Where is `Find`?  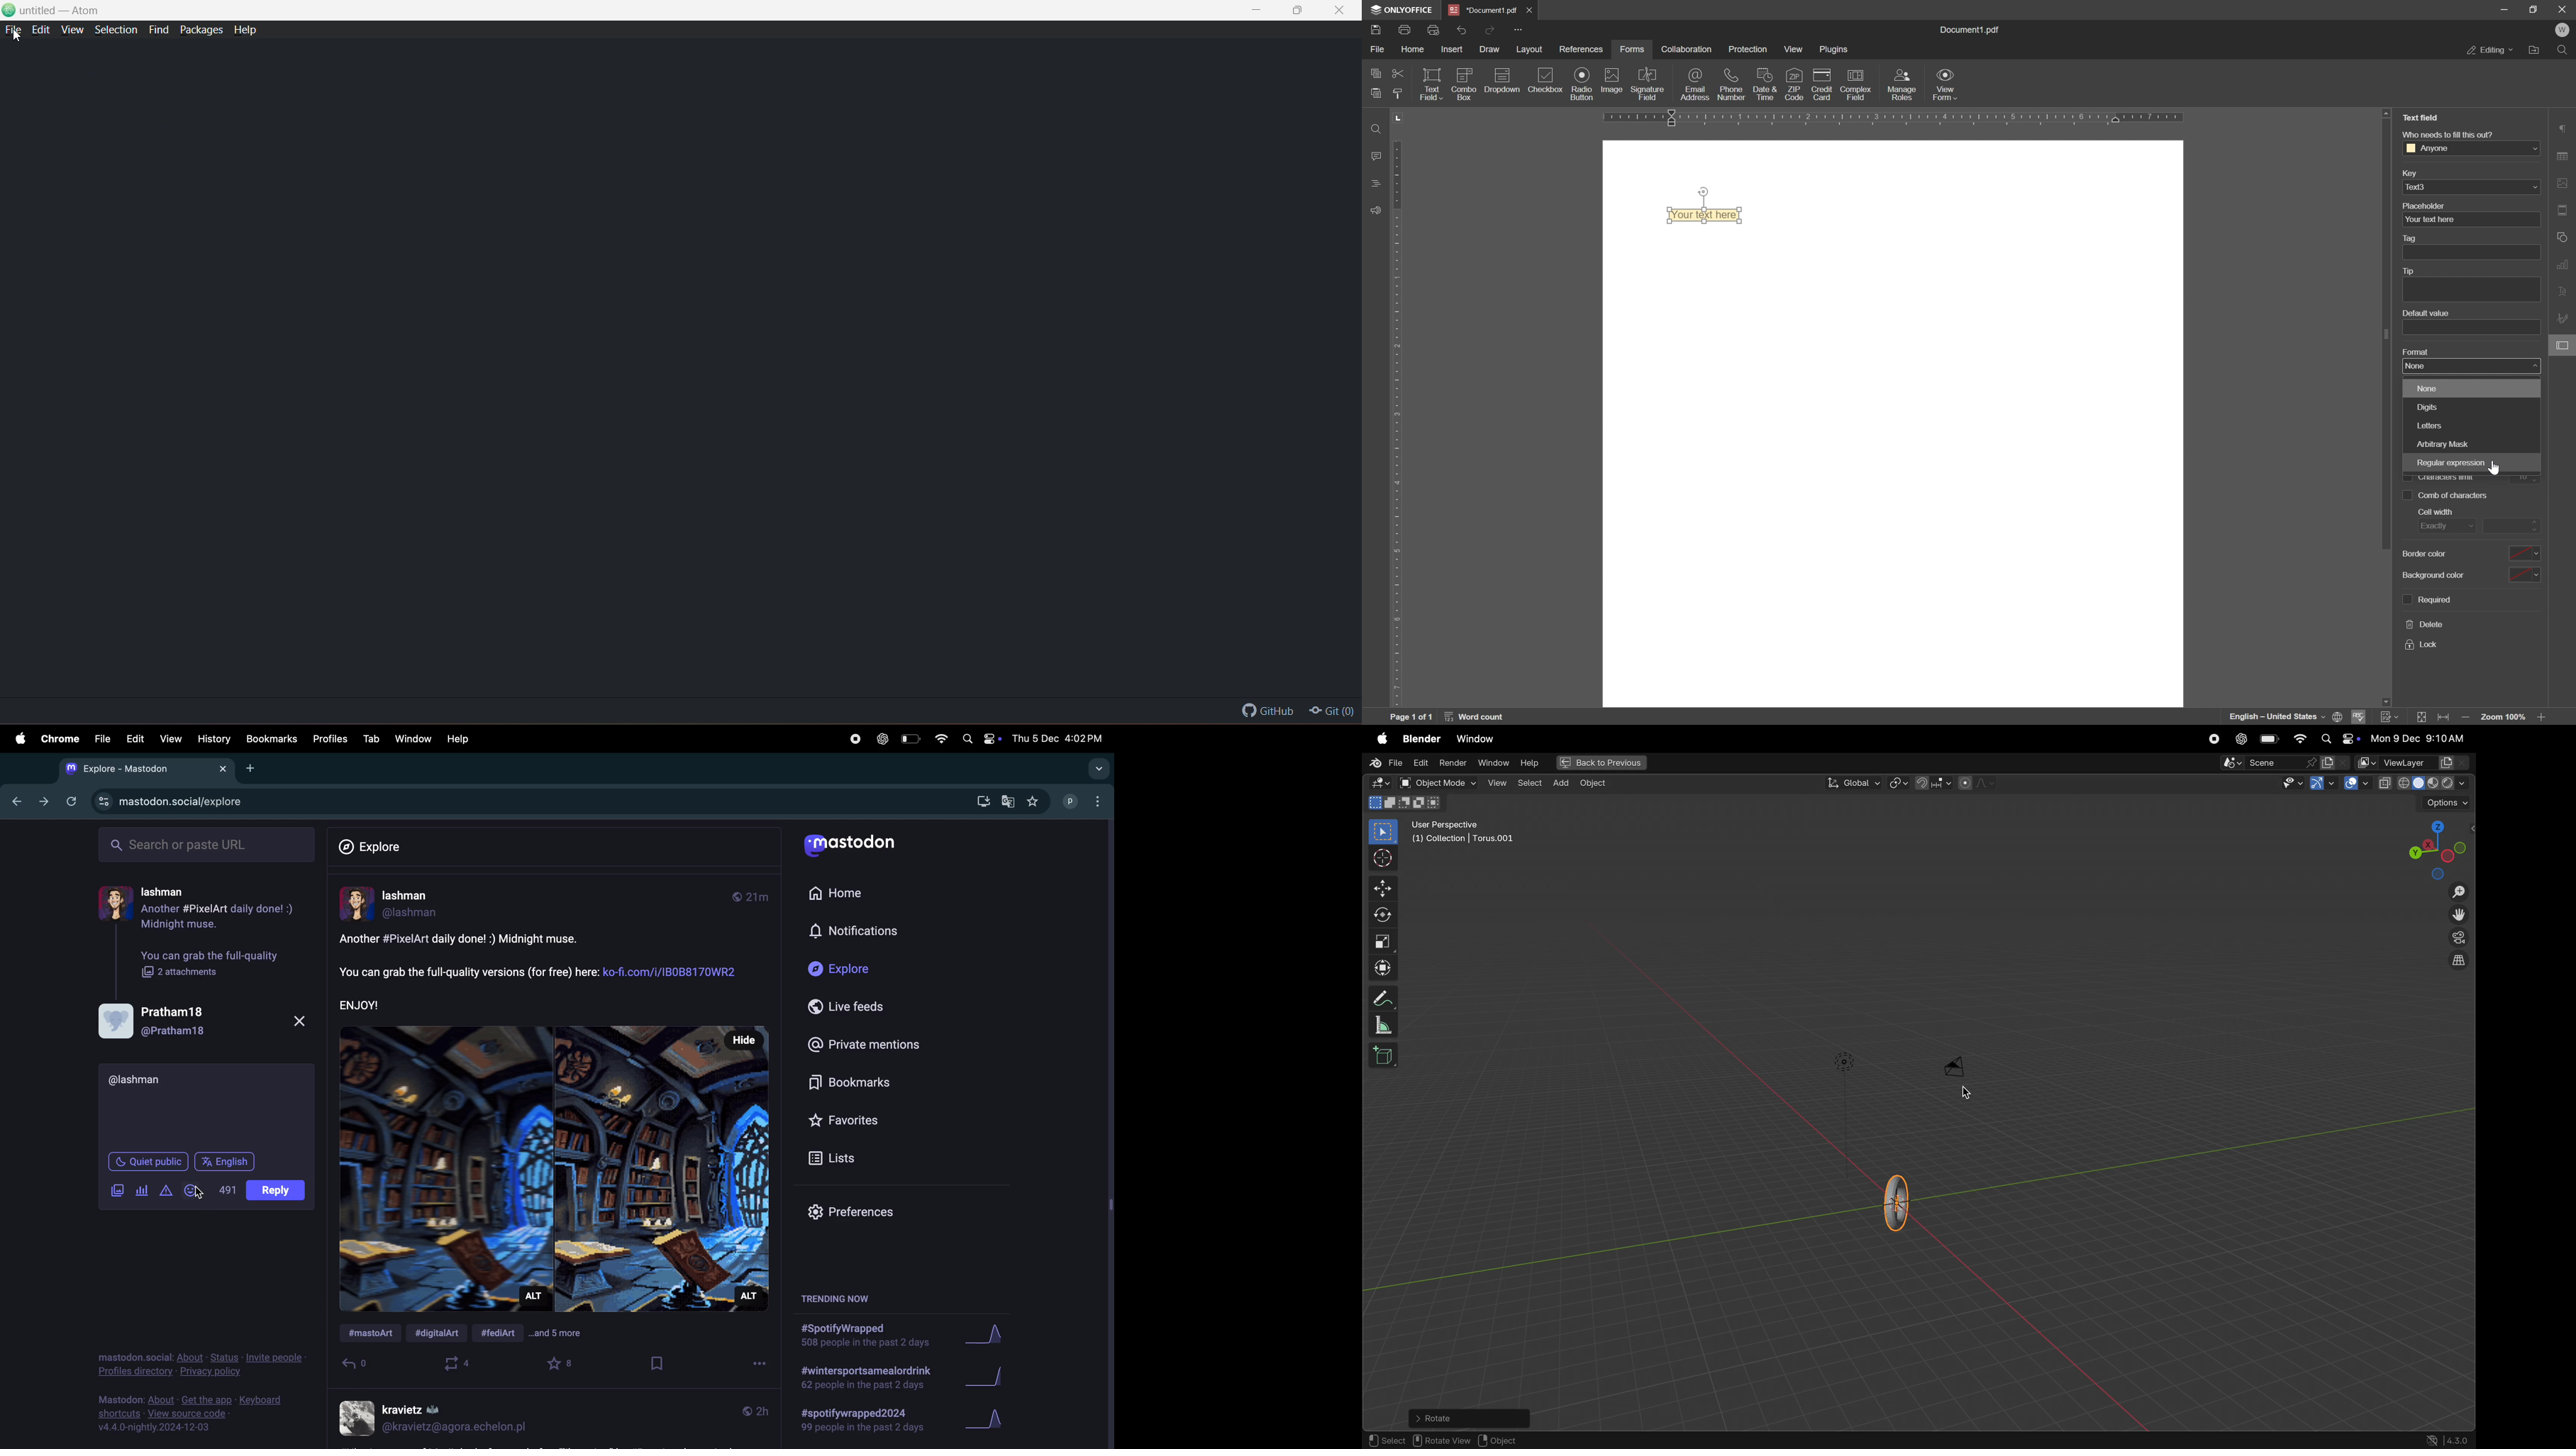 Find is located at coordinates (160, 29).